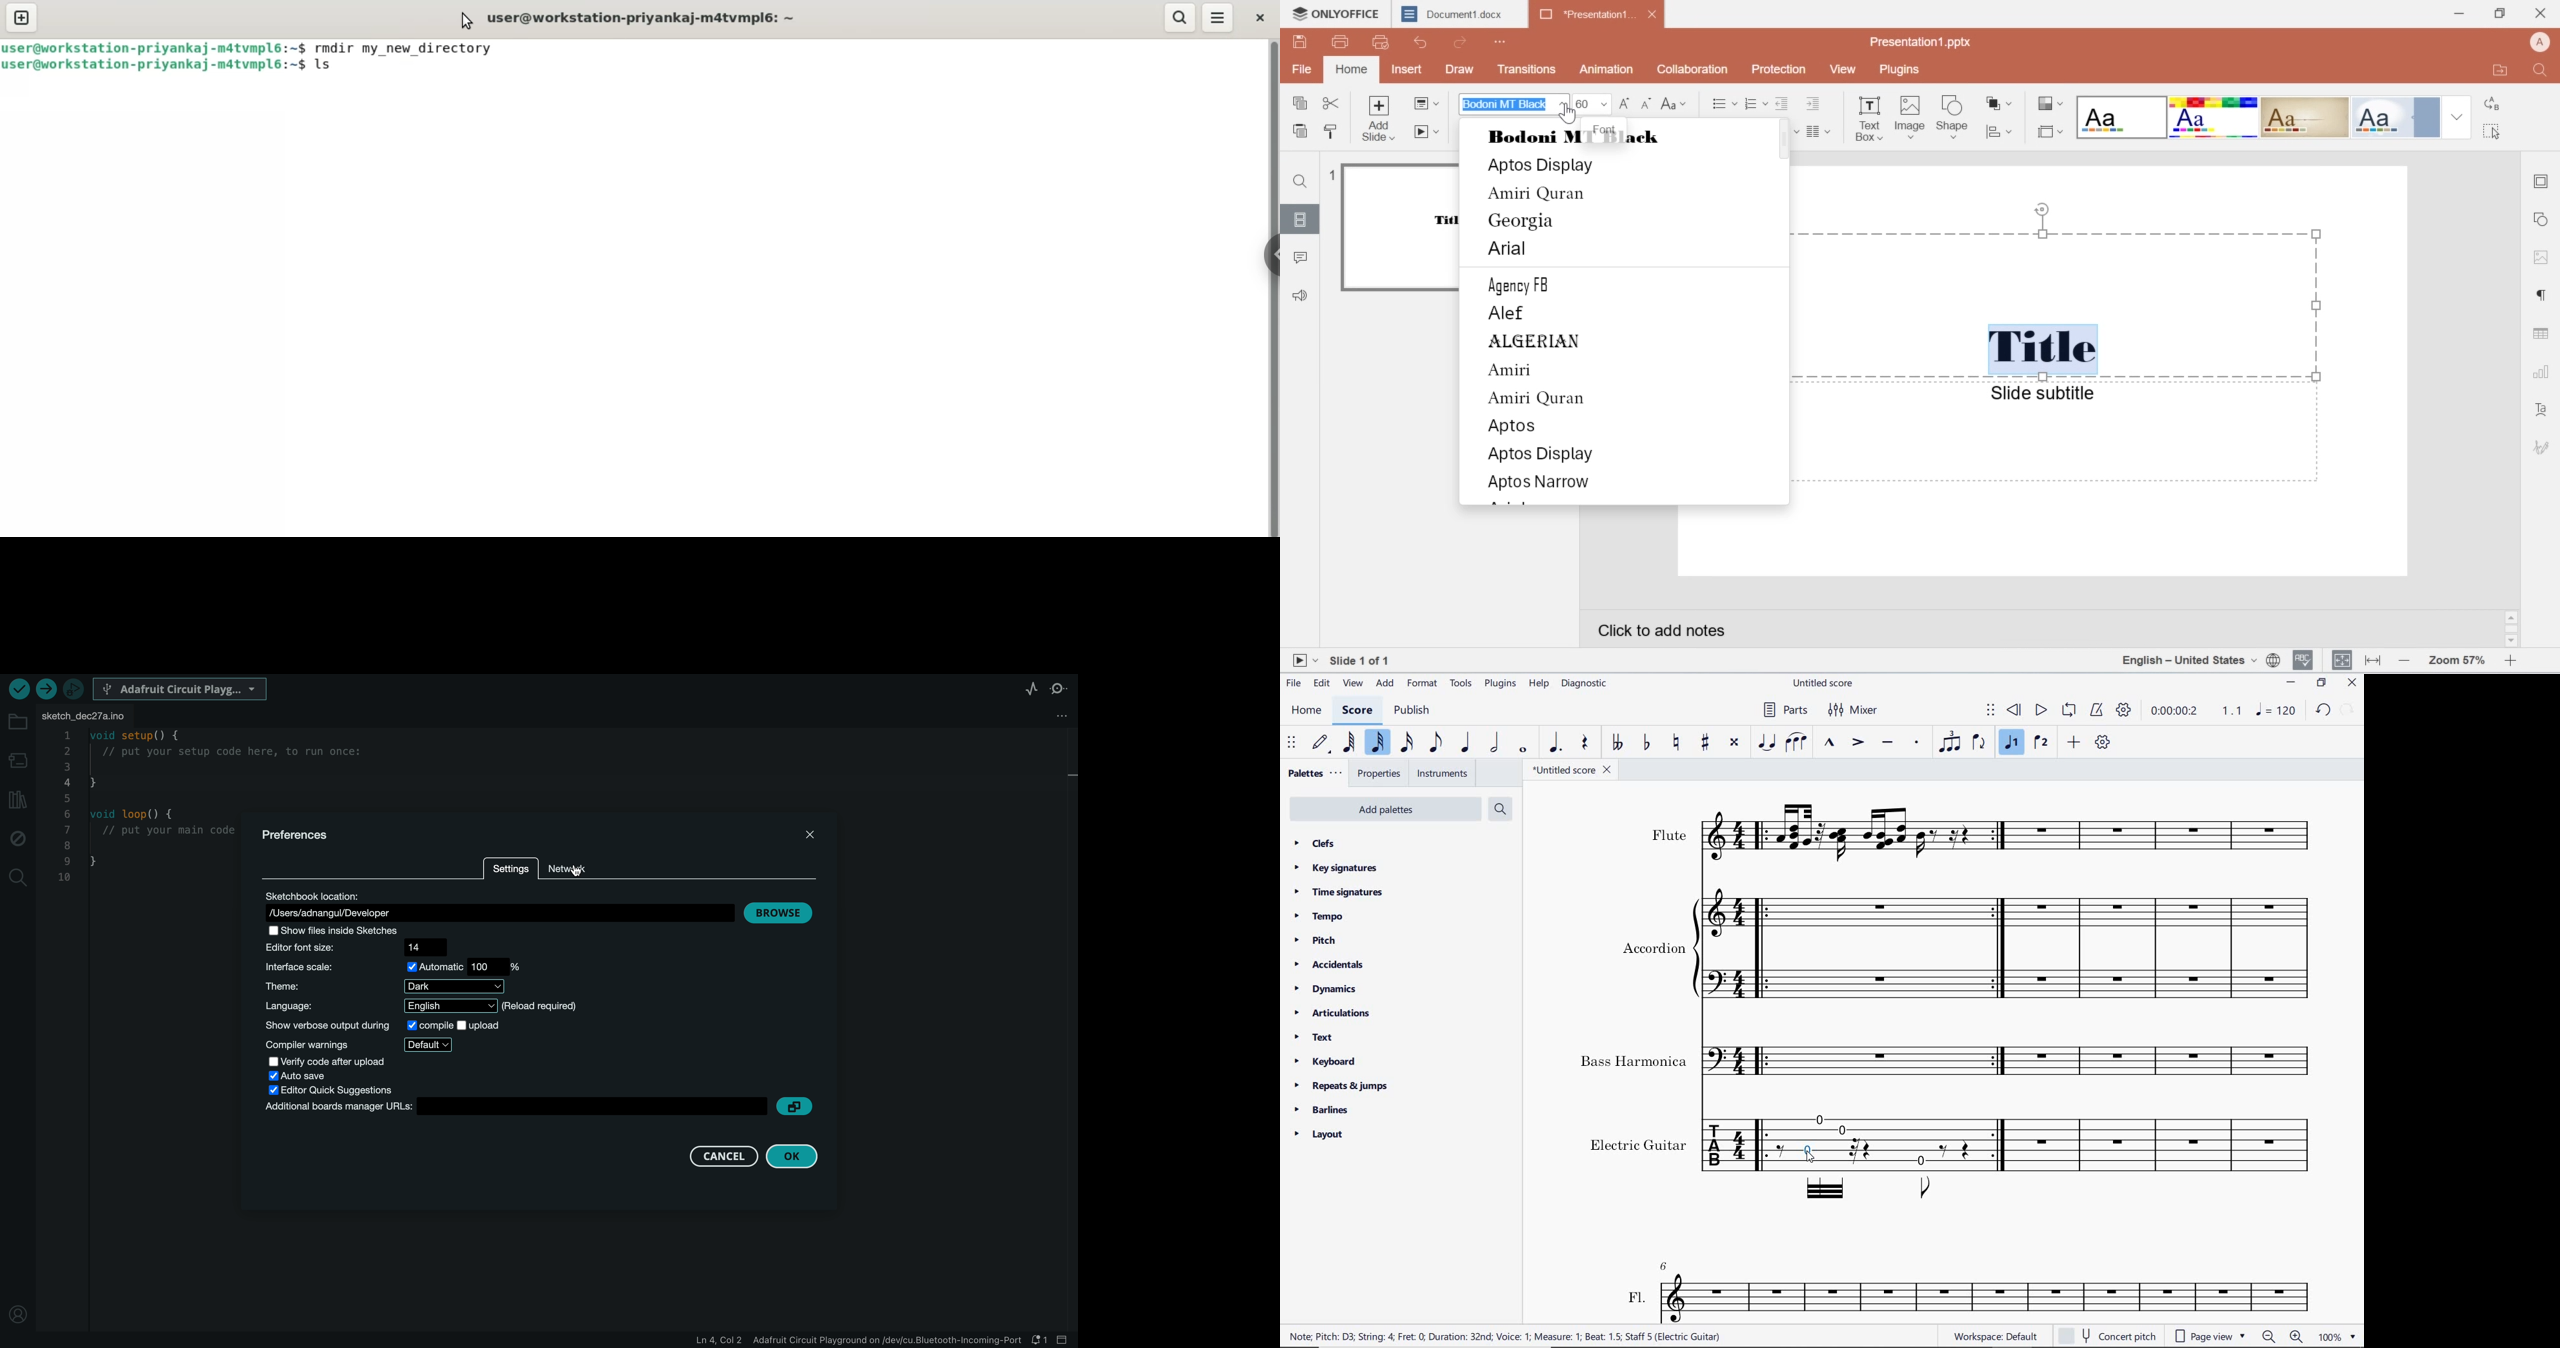  I want to click on cursor, so click(1570, 115).